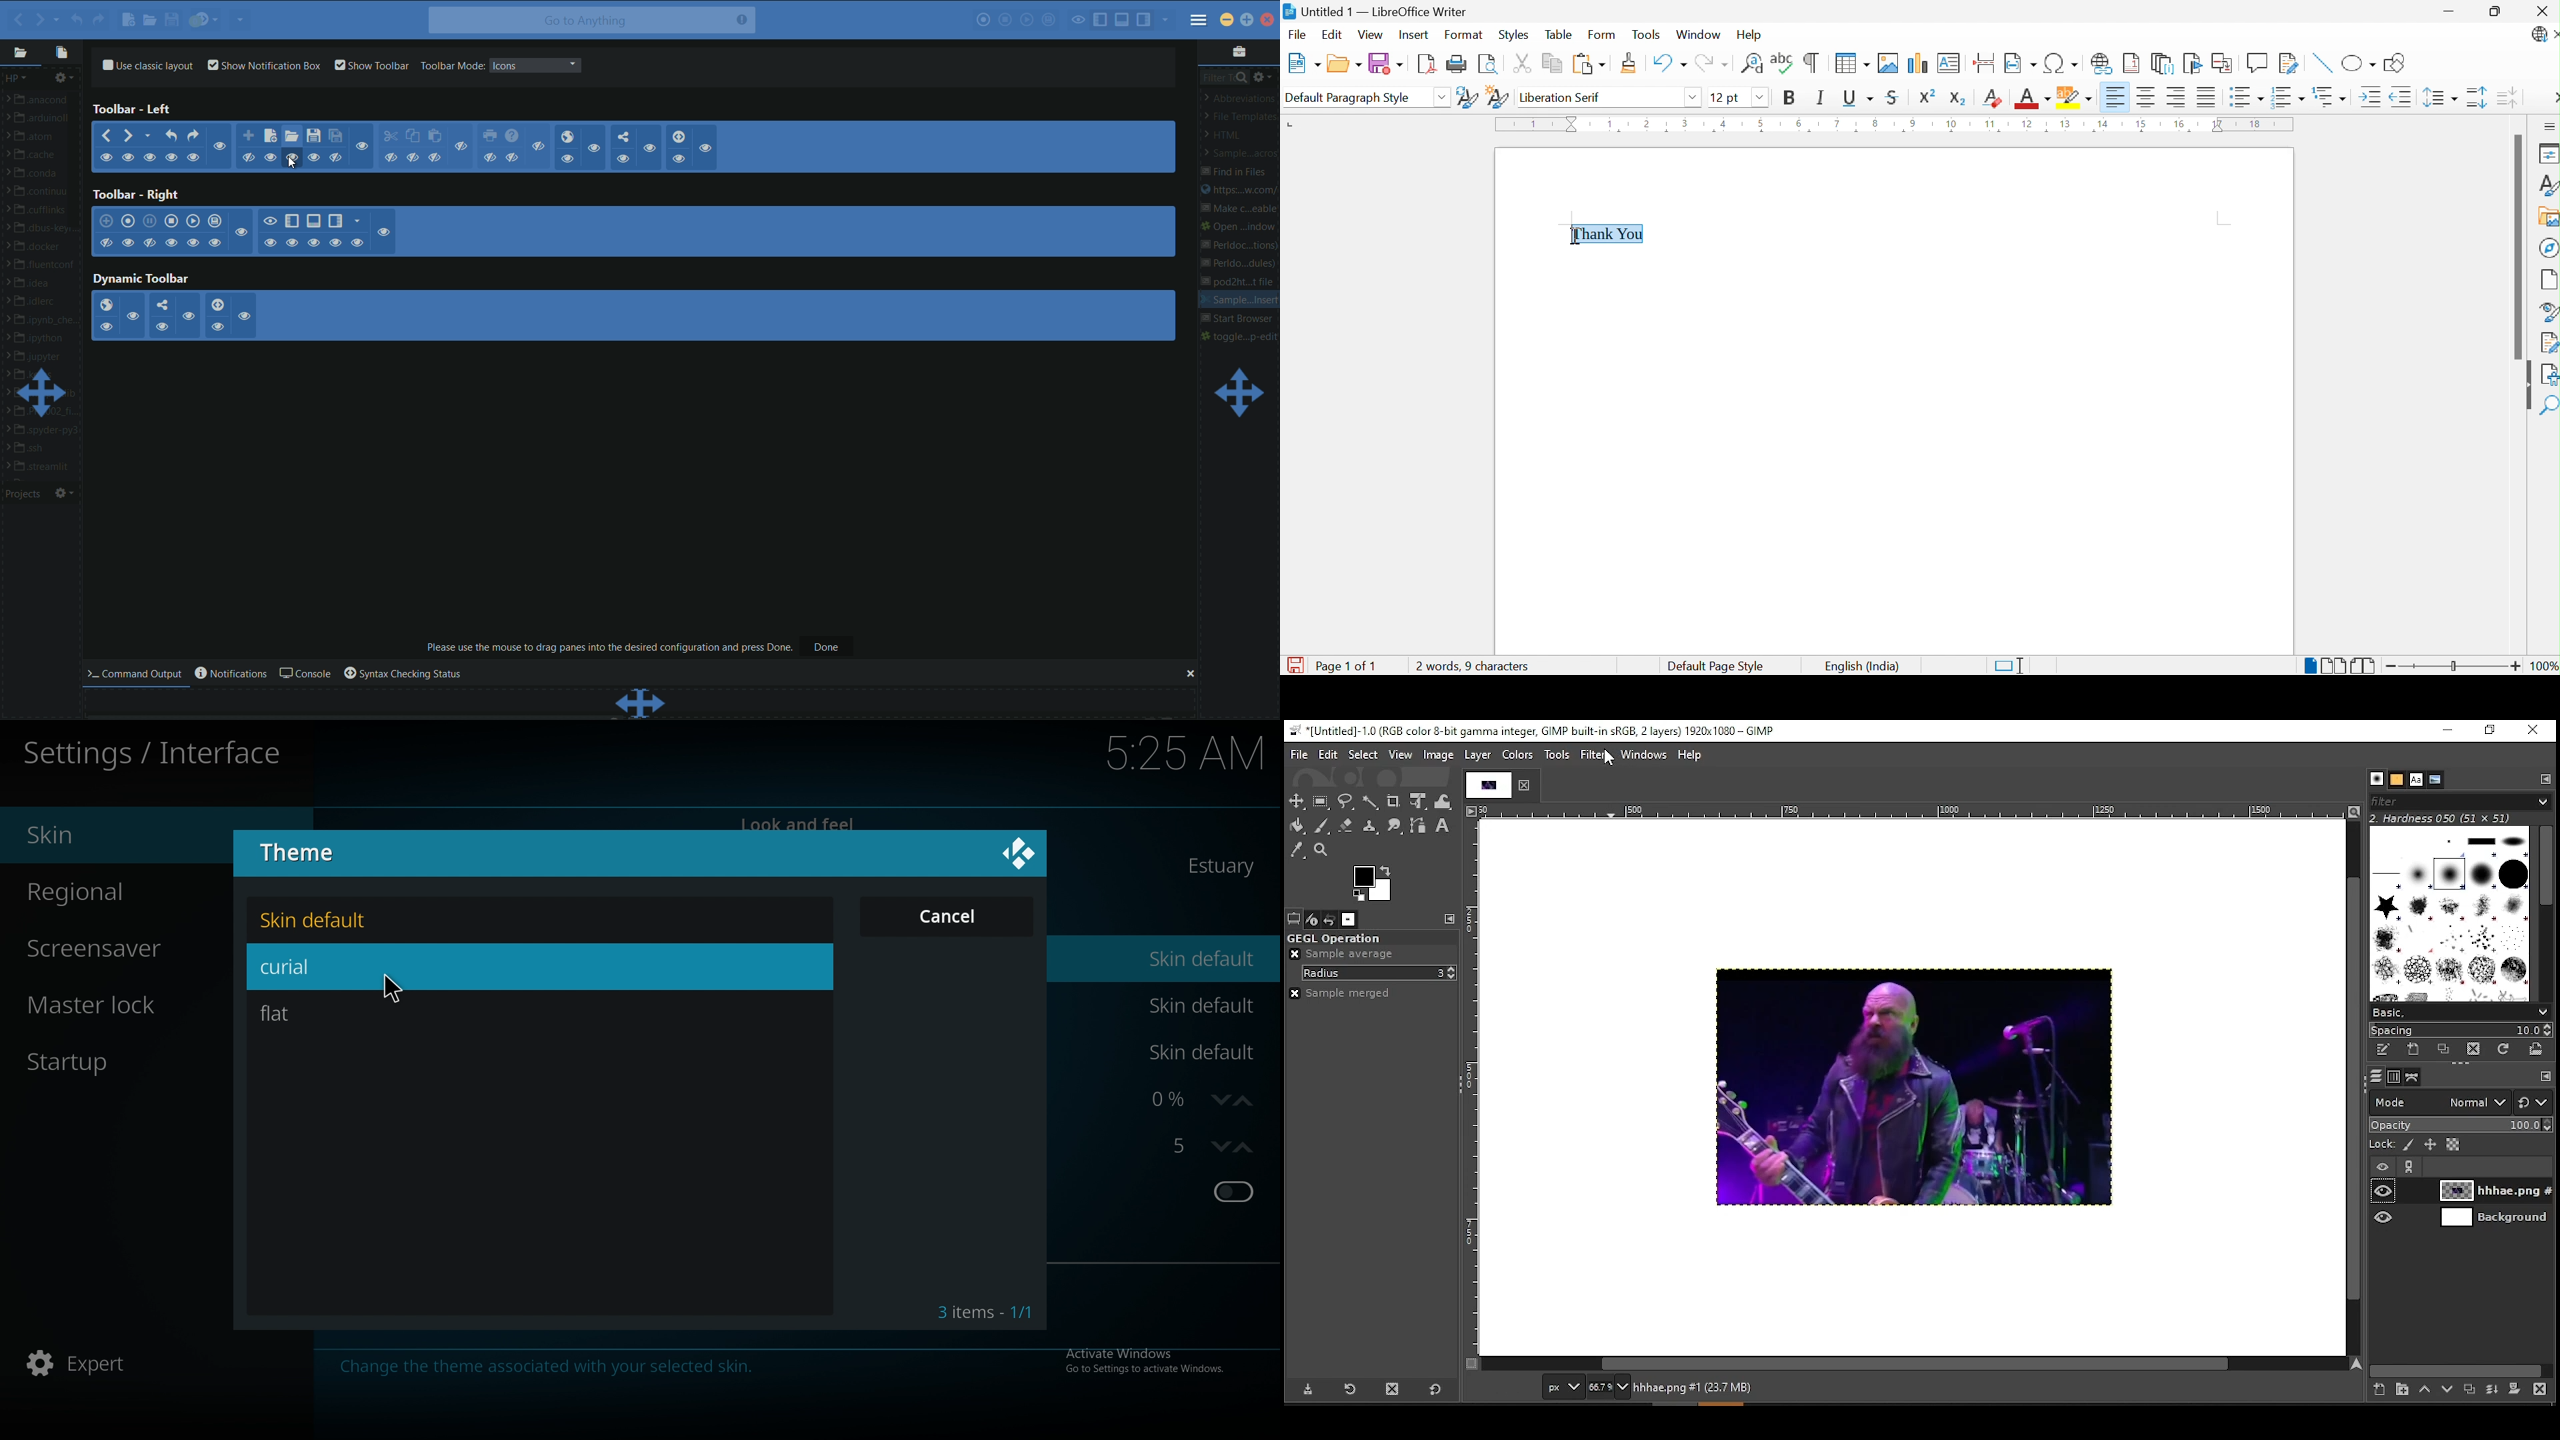 This screenshot has width=2576, height=1456. Describe the element at coordinates (2075, 95) in the screenshot. I see `Character Highlighting Color` at that location.